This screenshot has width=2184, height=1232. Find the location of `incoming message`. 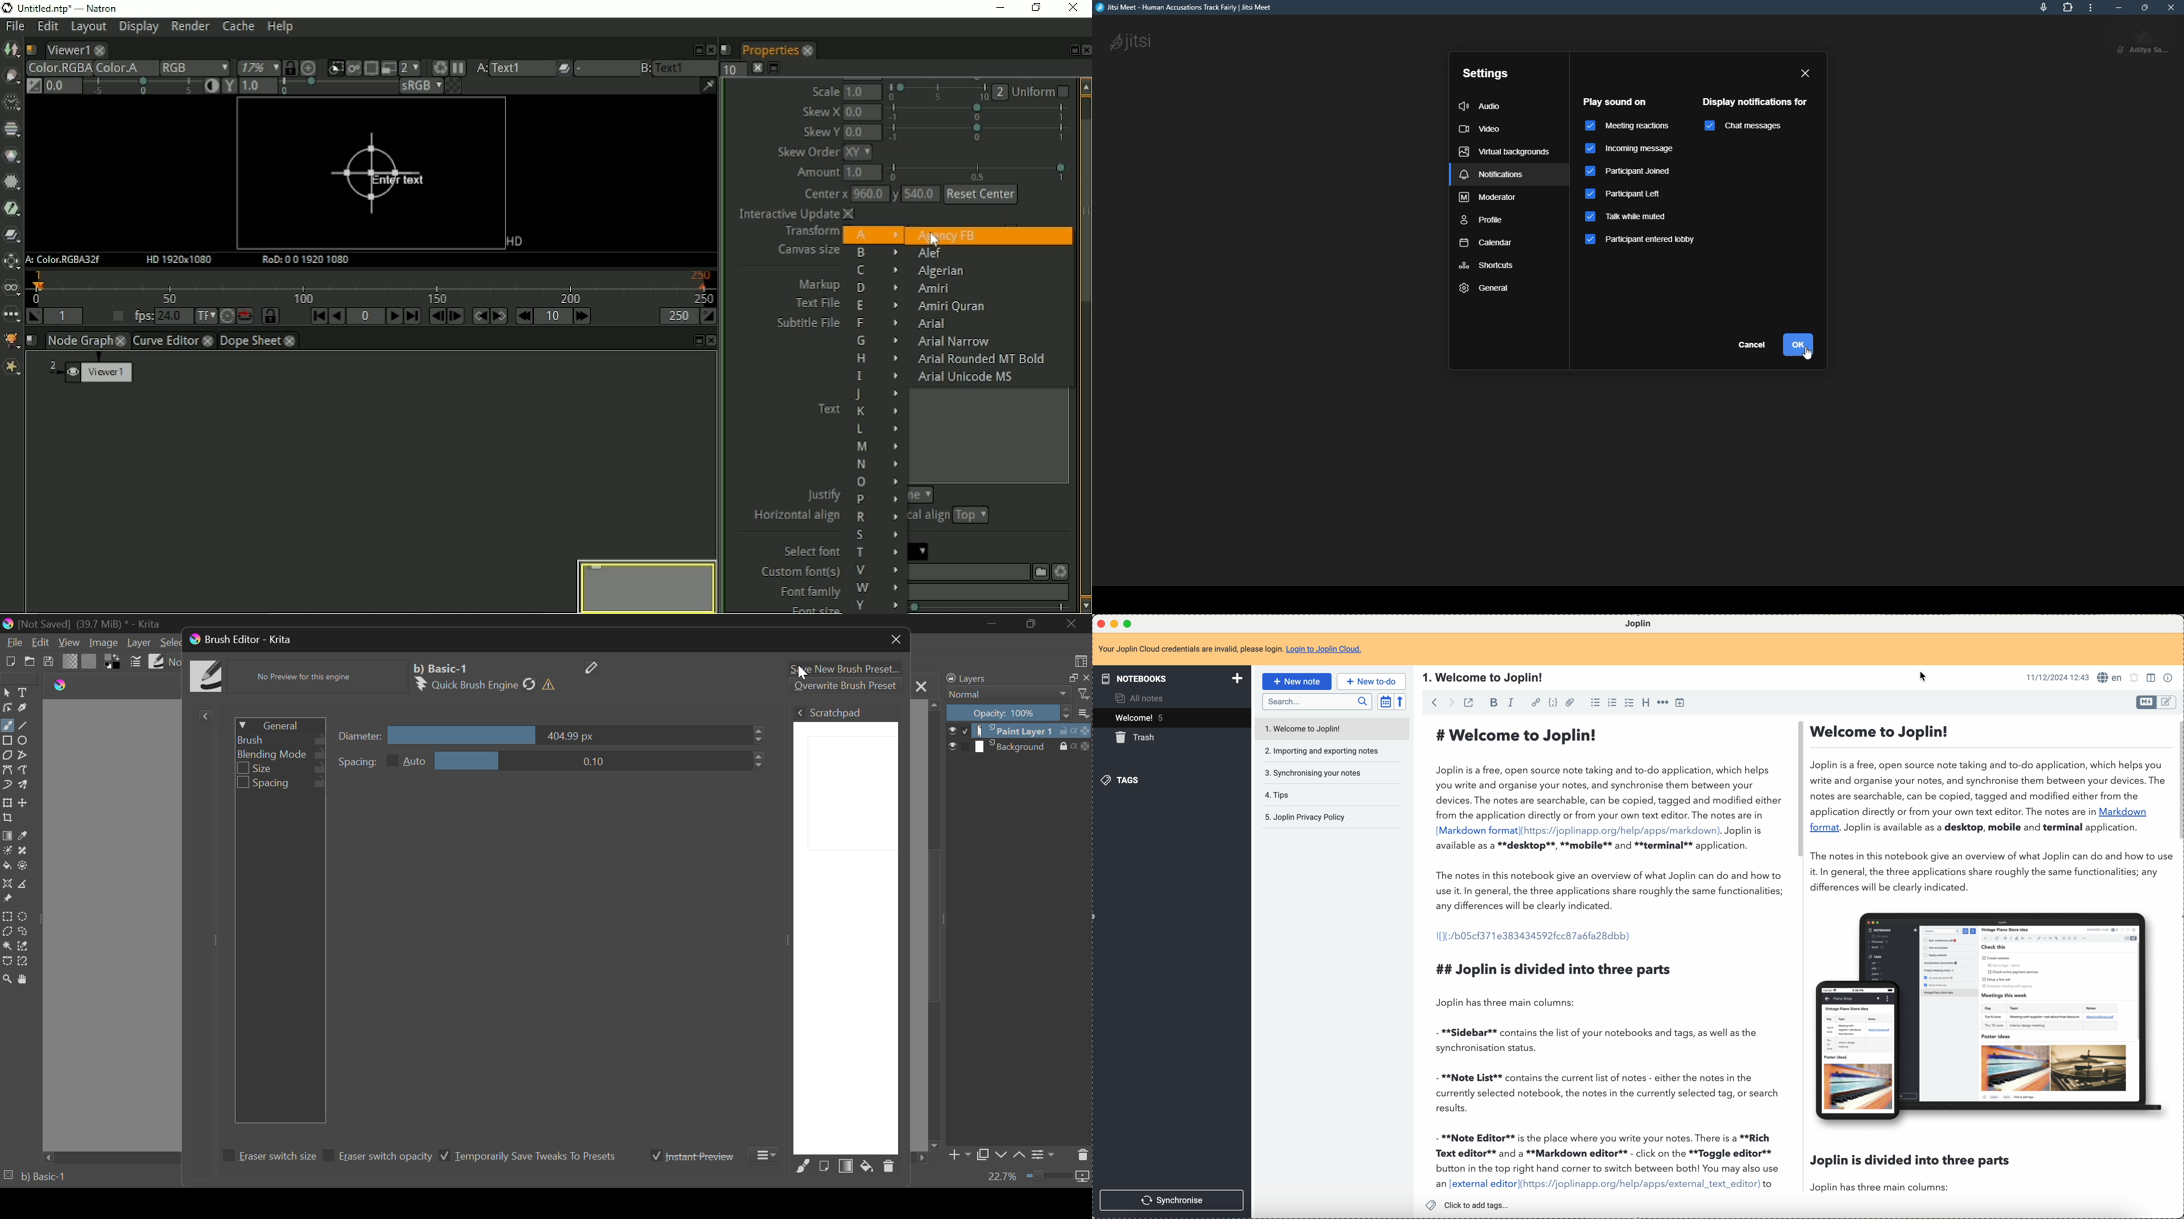

incoming message is located at coordinates (1636, 149).